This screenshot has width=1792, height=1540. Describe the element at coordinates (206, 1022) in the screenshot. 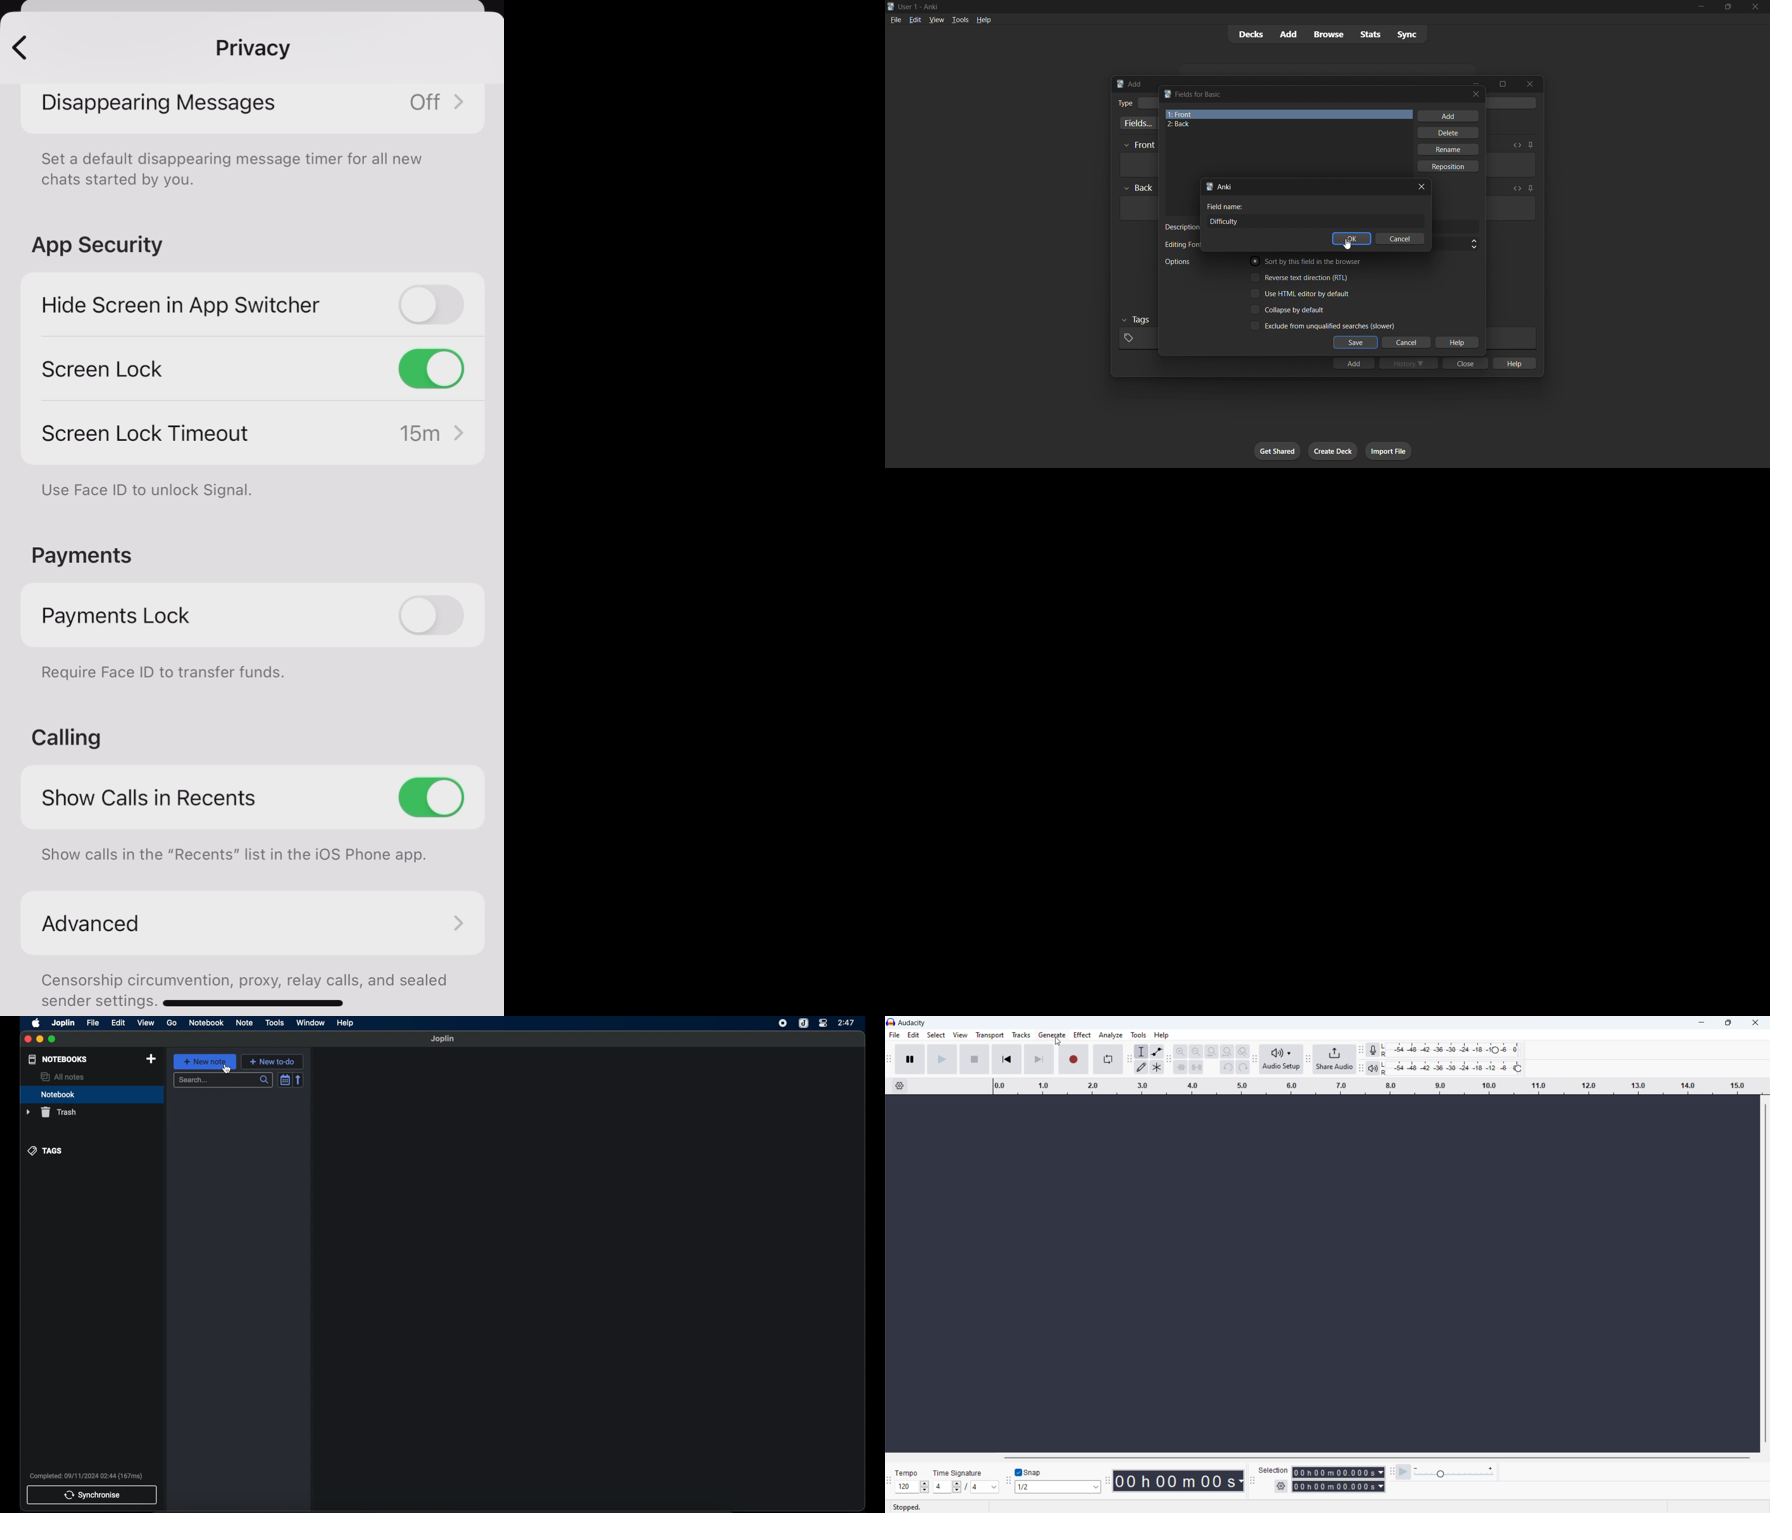

I see `notebook` at that location.